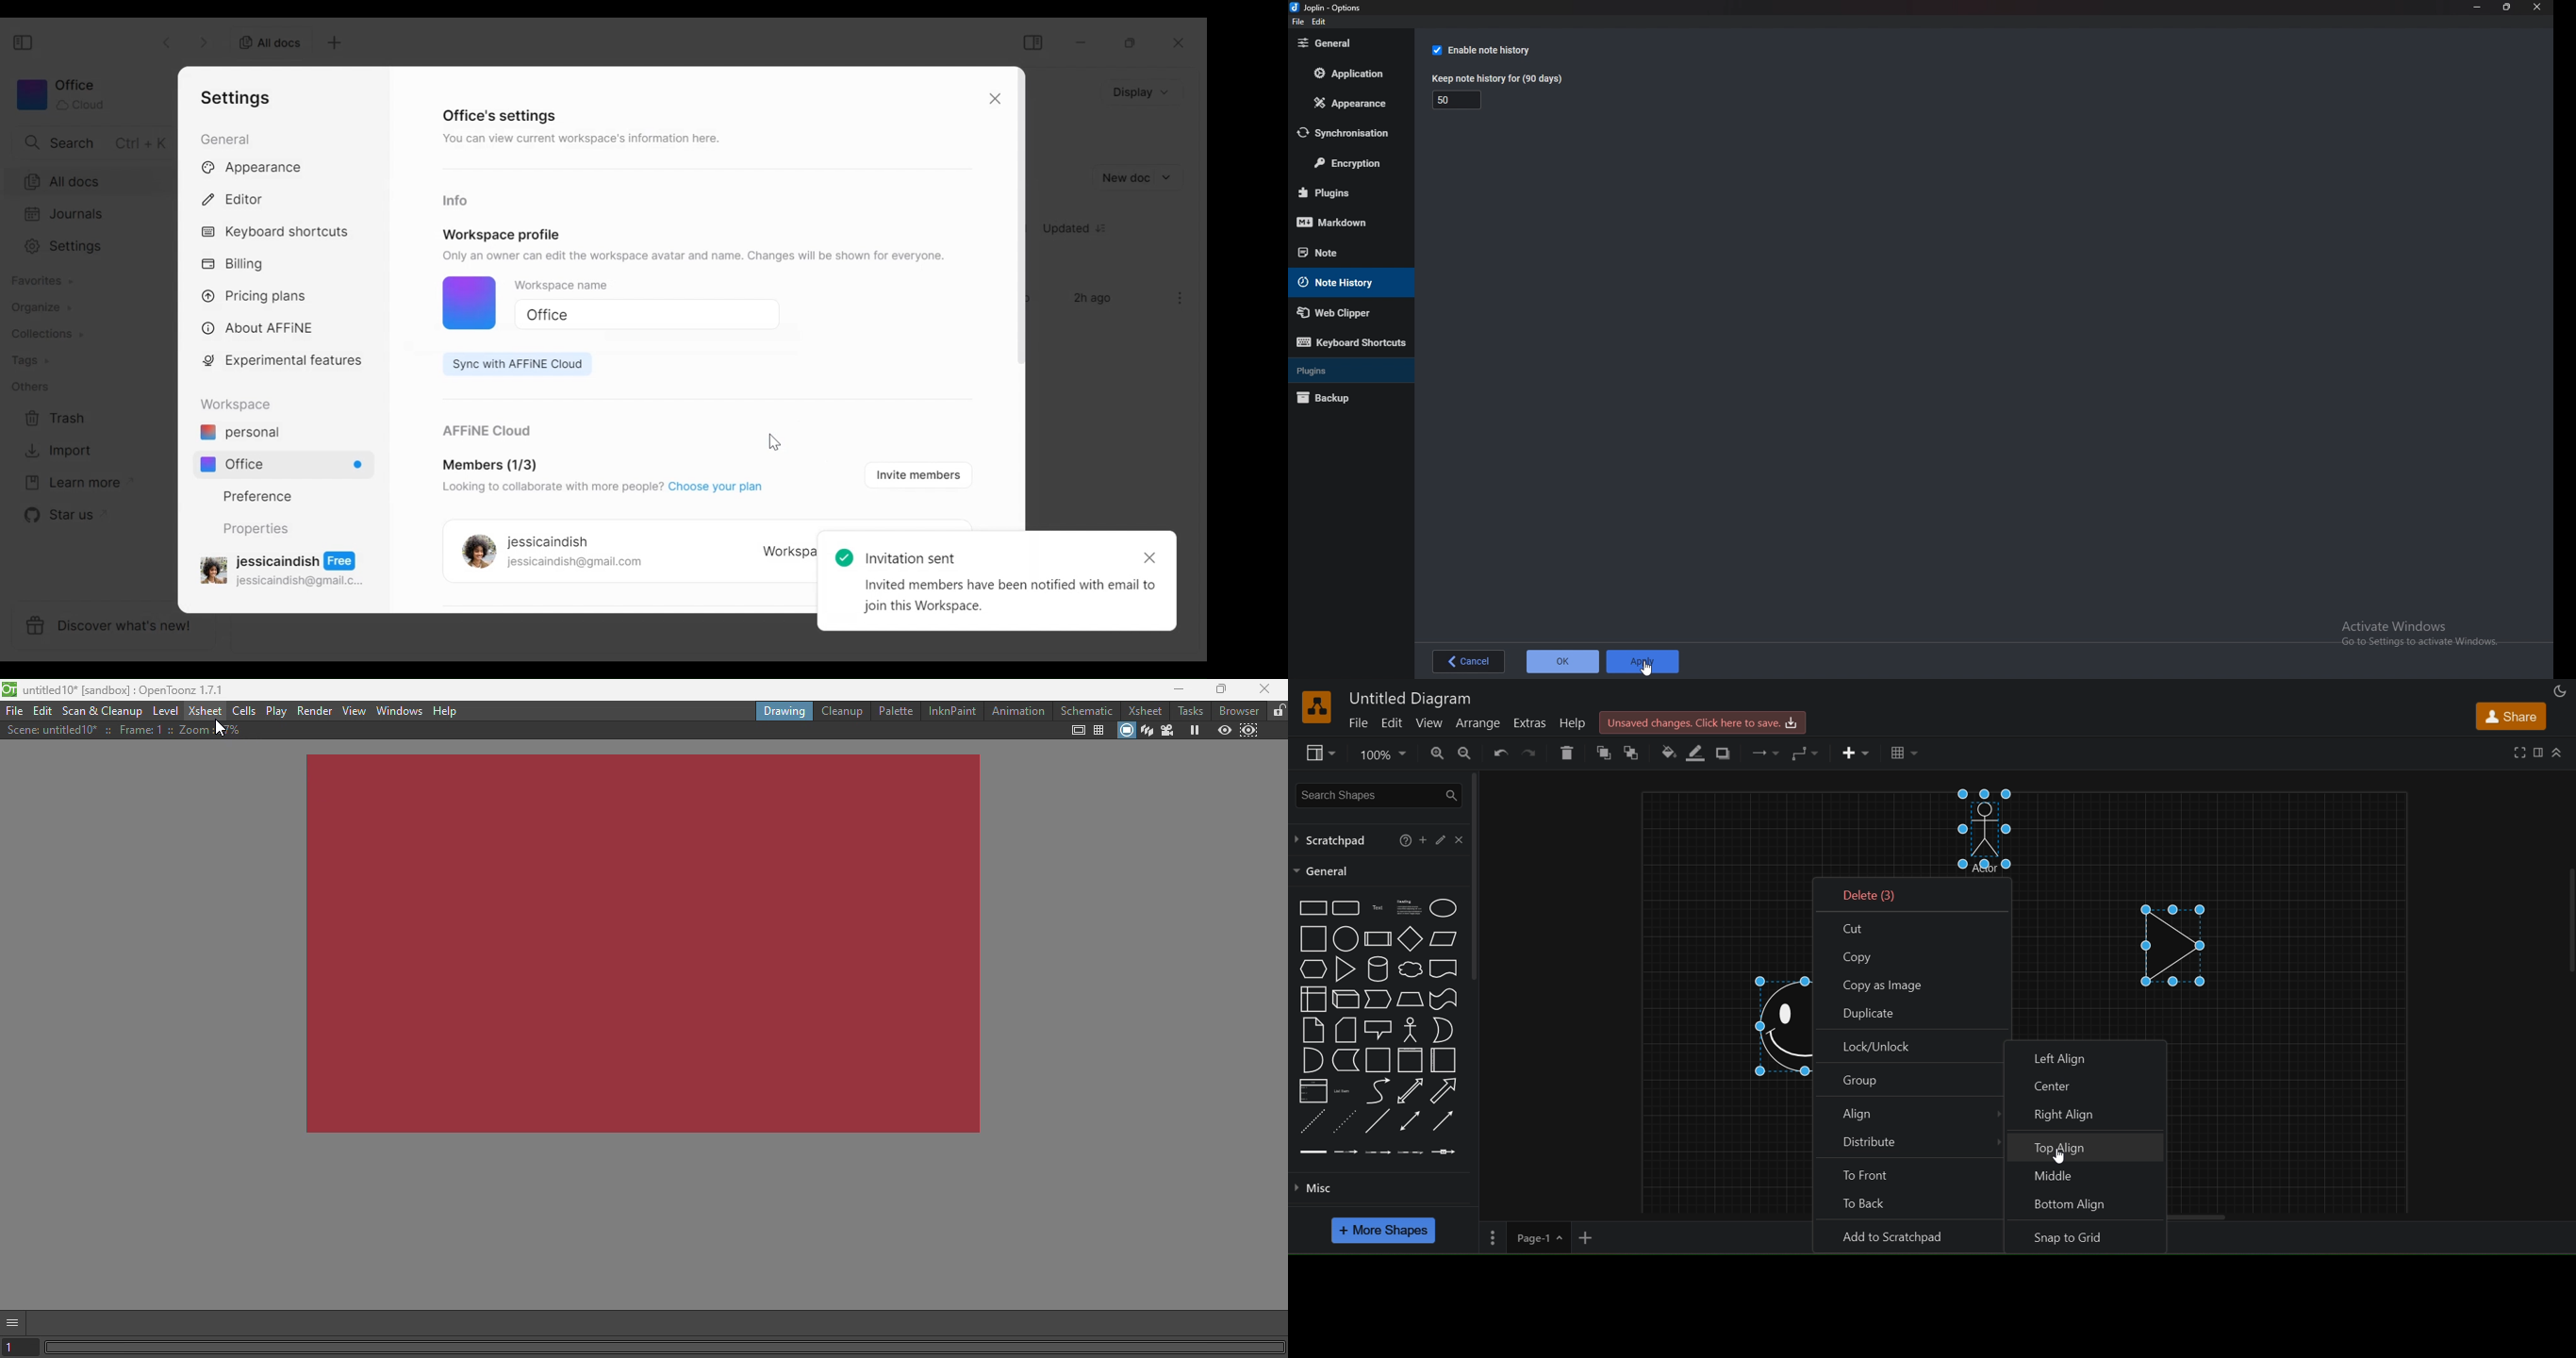  I want to click on logo, so click(1316, 707).